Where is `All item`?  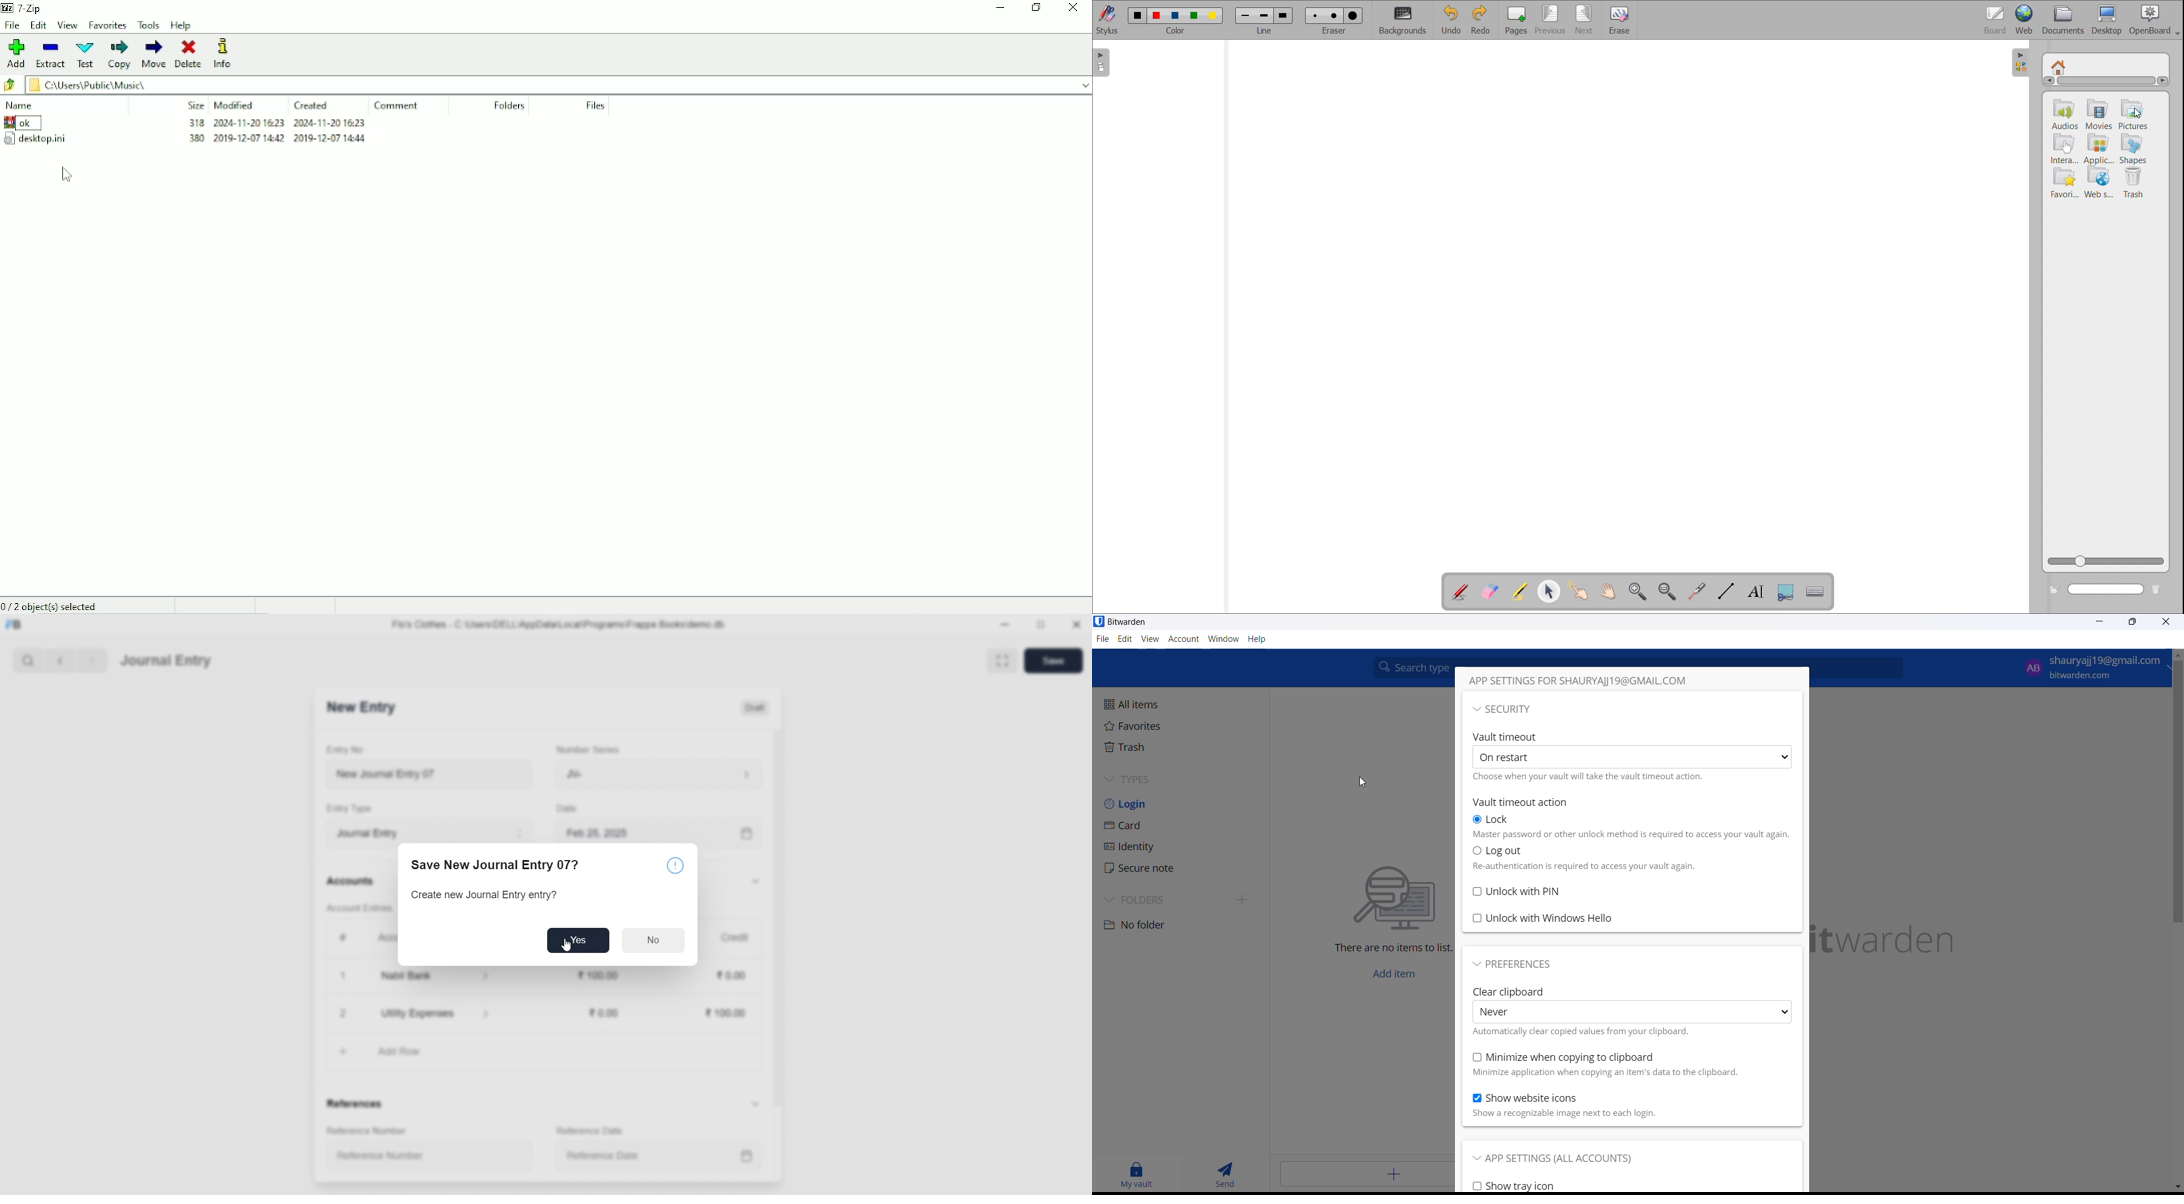 All item is located at coordinates (1199, 704).